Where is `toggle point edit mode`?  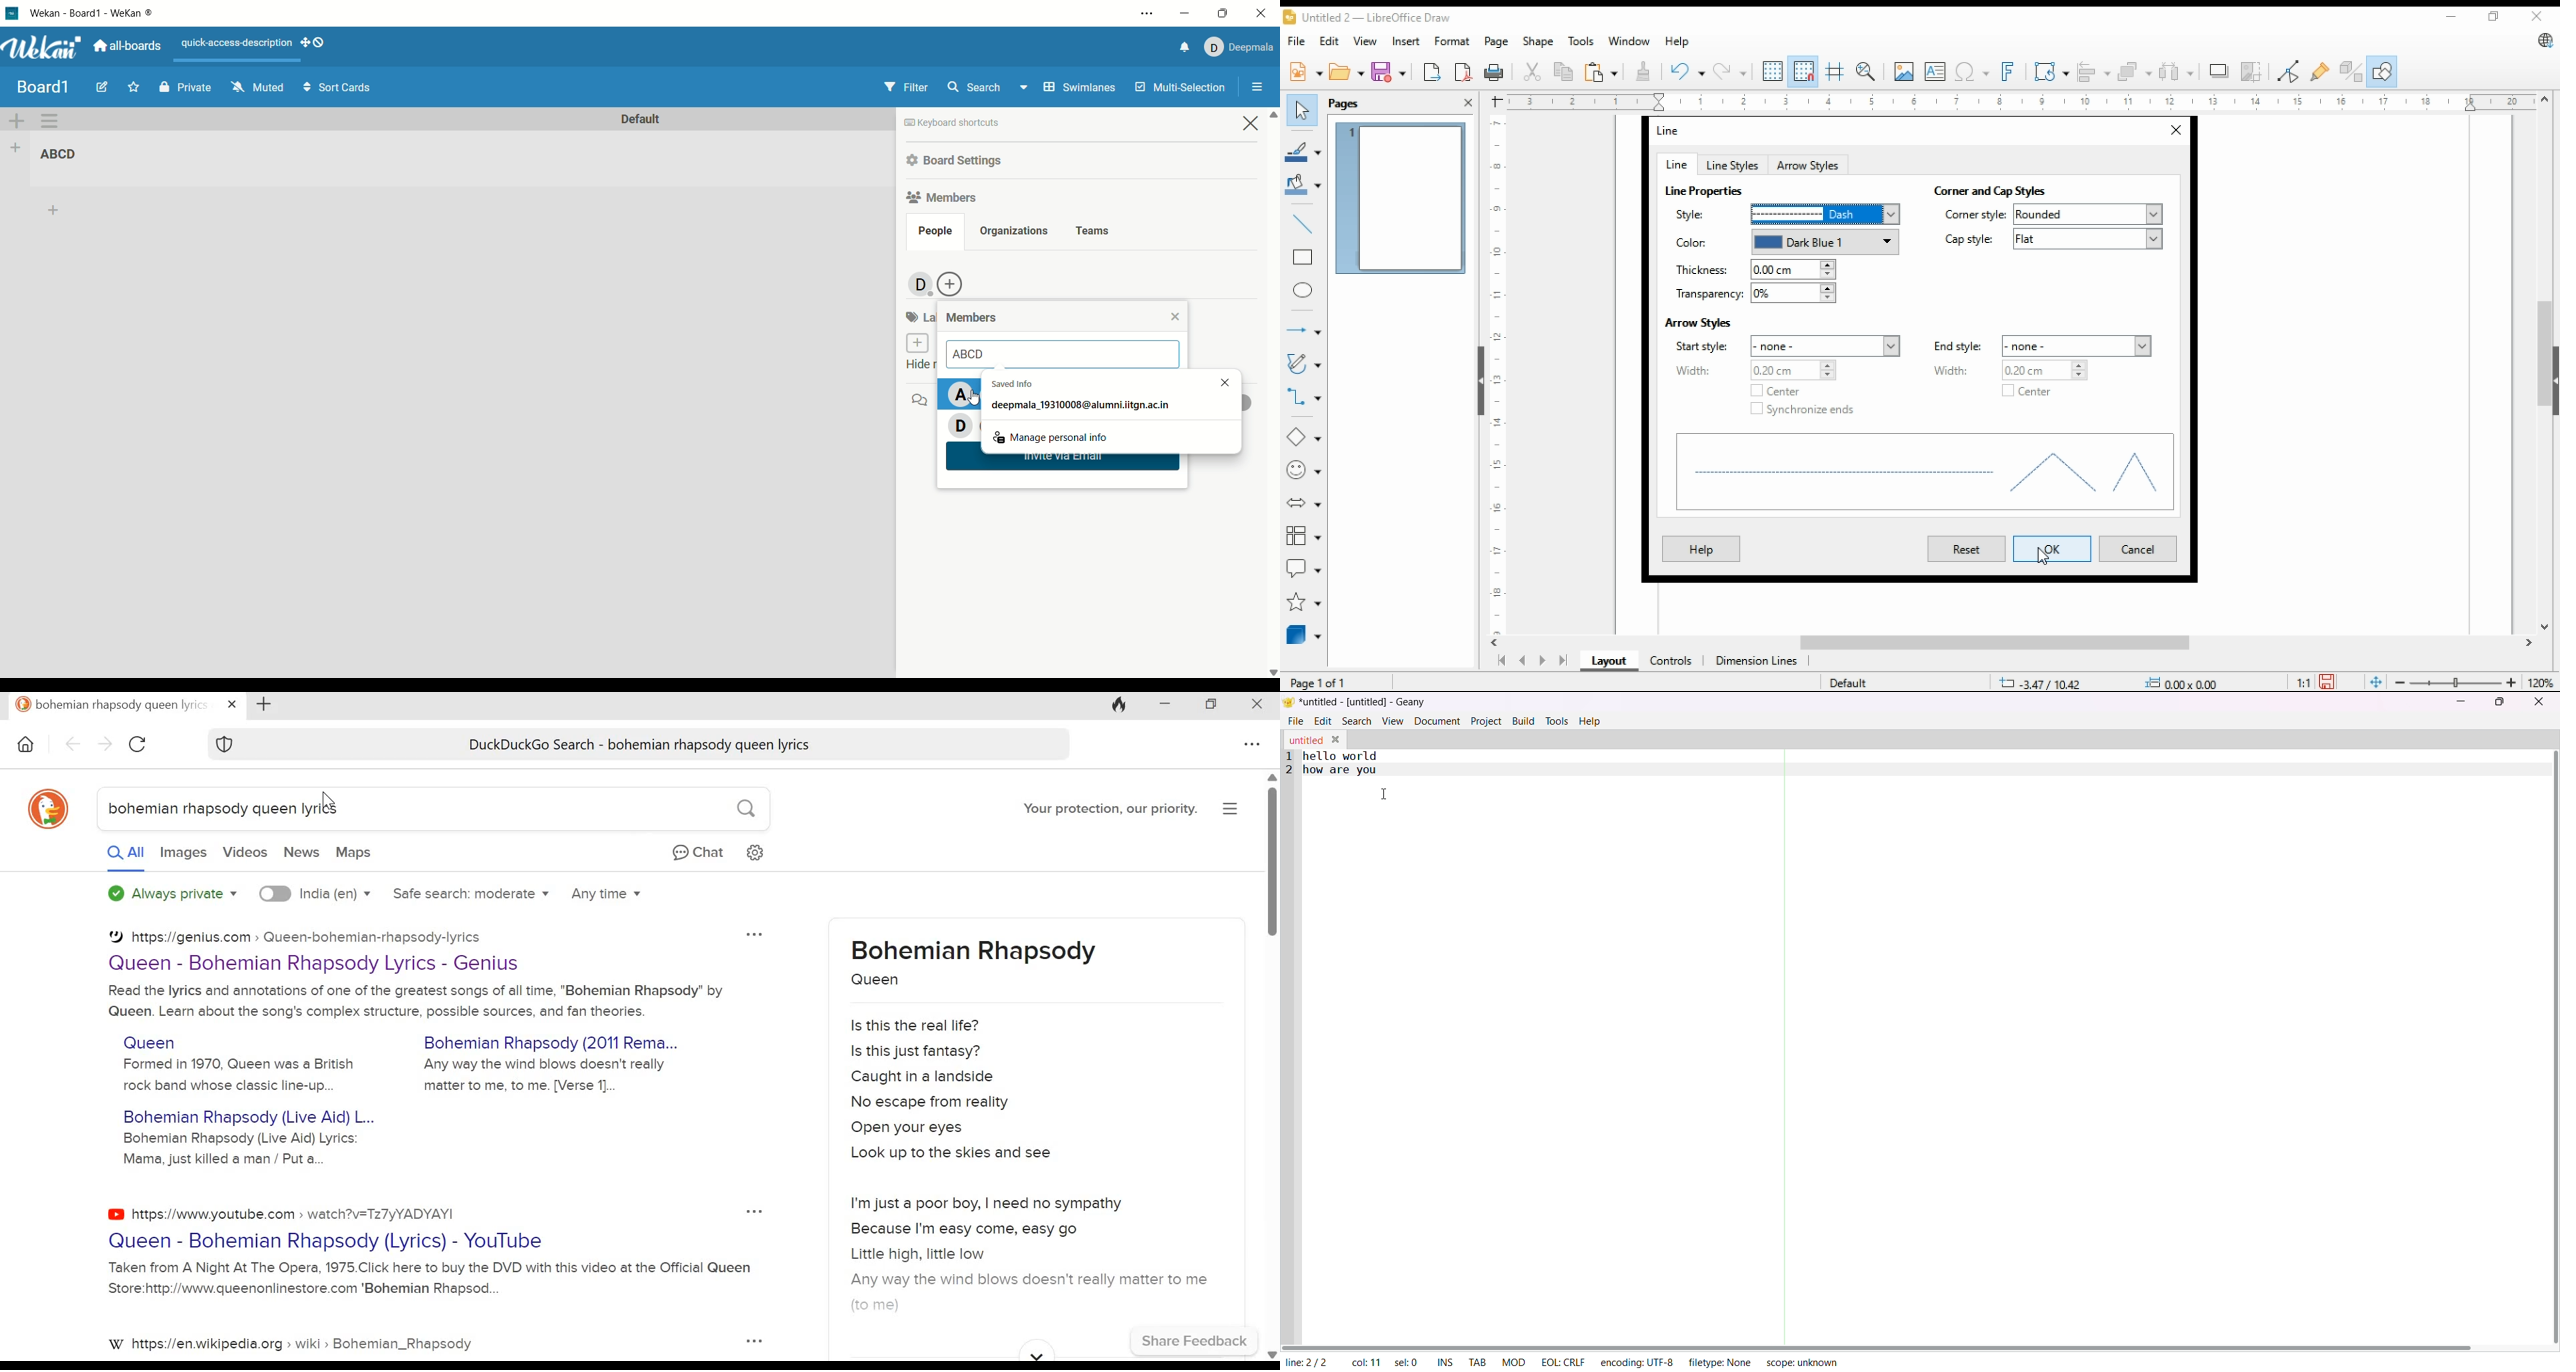
toggle point edit mode is located at coordinates (2289, 71).